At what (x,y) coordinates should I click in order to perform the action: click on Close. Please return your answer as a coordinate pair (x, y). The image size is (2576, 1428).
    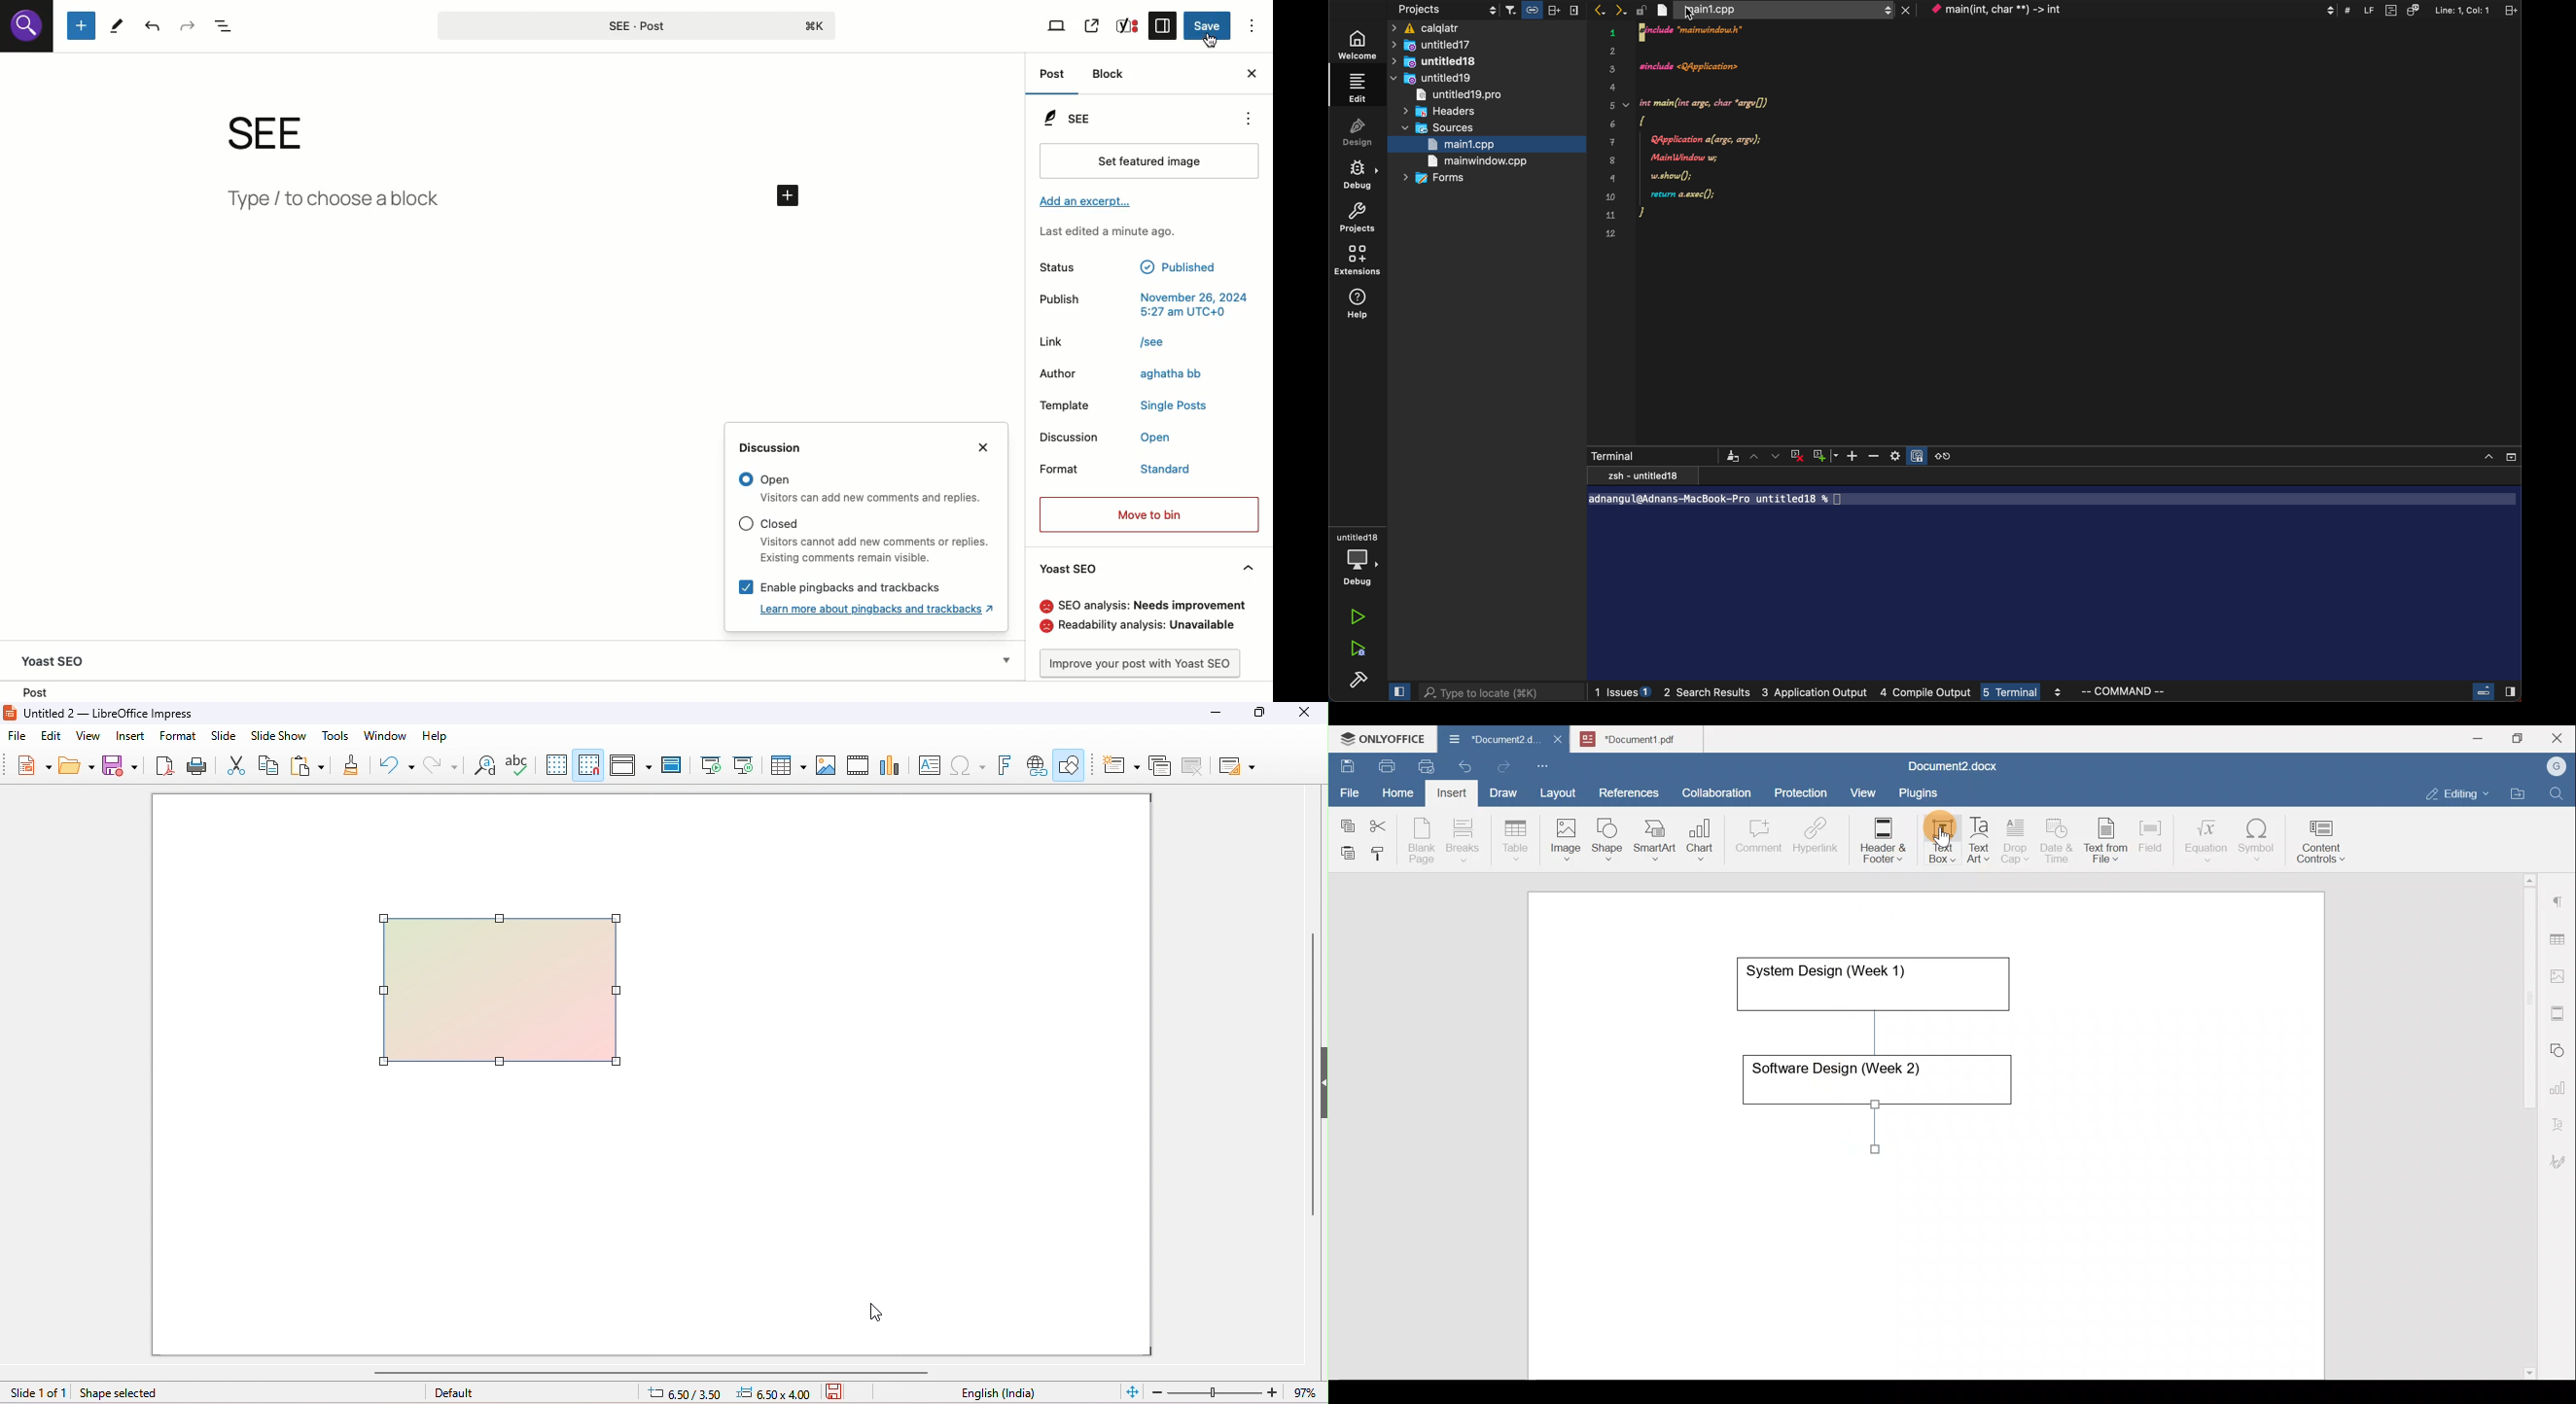
    Looking at the image, I should click on (1252, 74).